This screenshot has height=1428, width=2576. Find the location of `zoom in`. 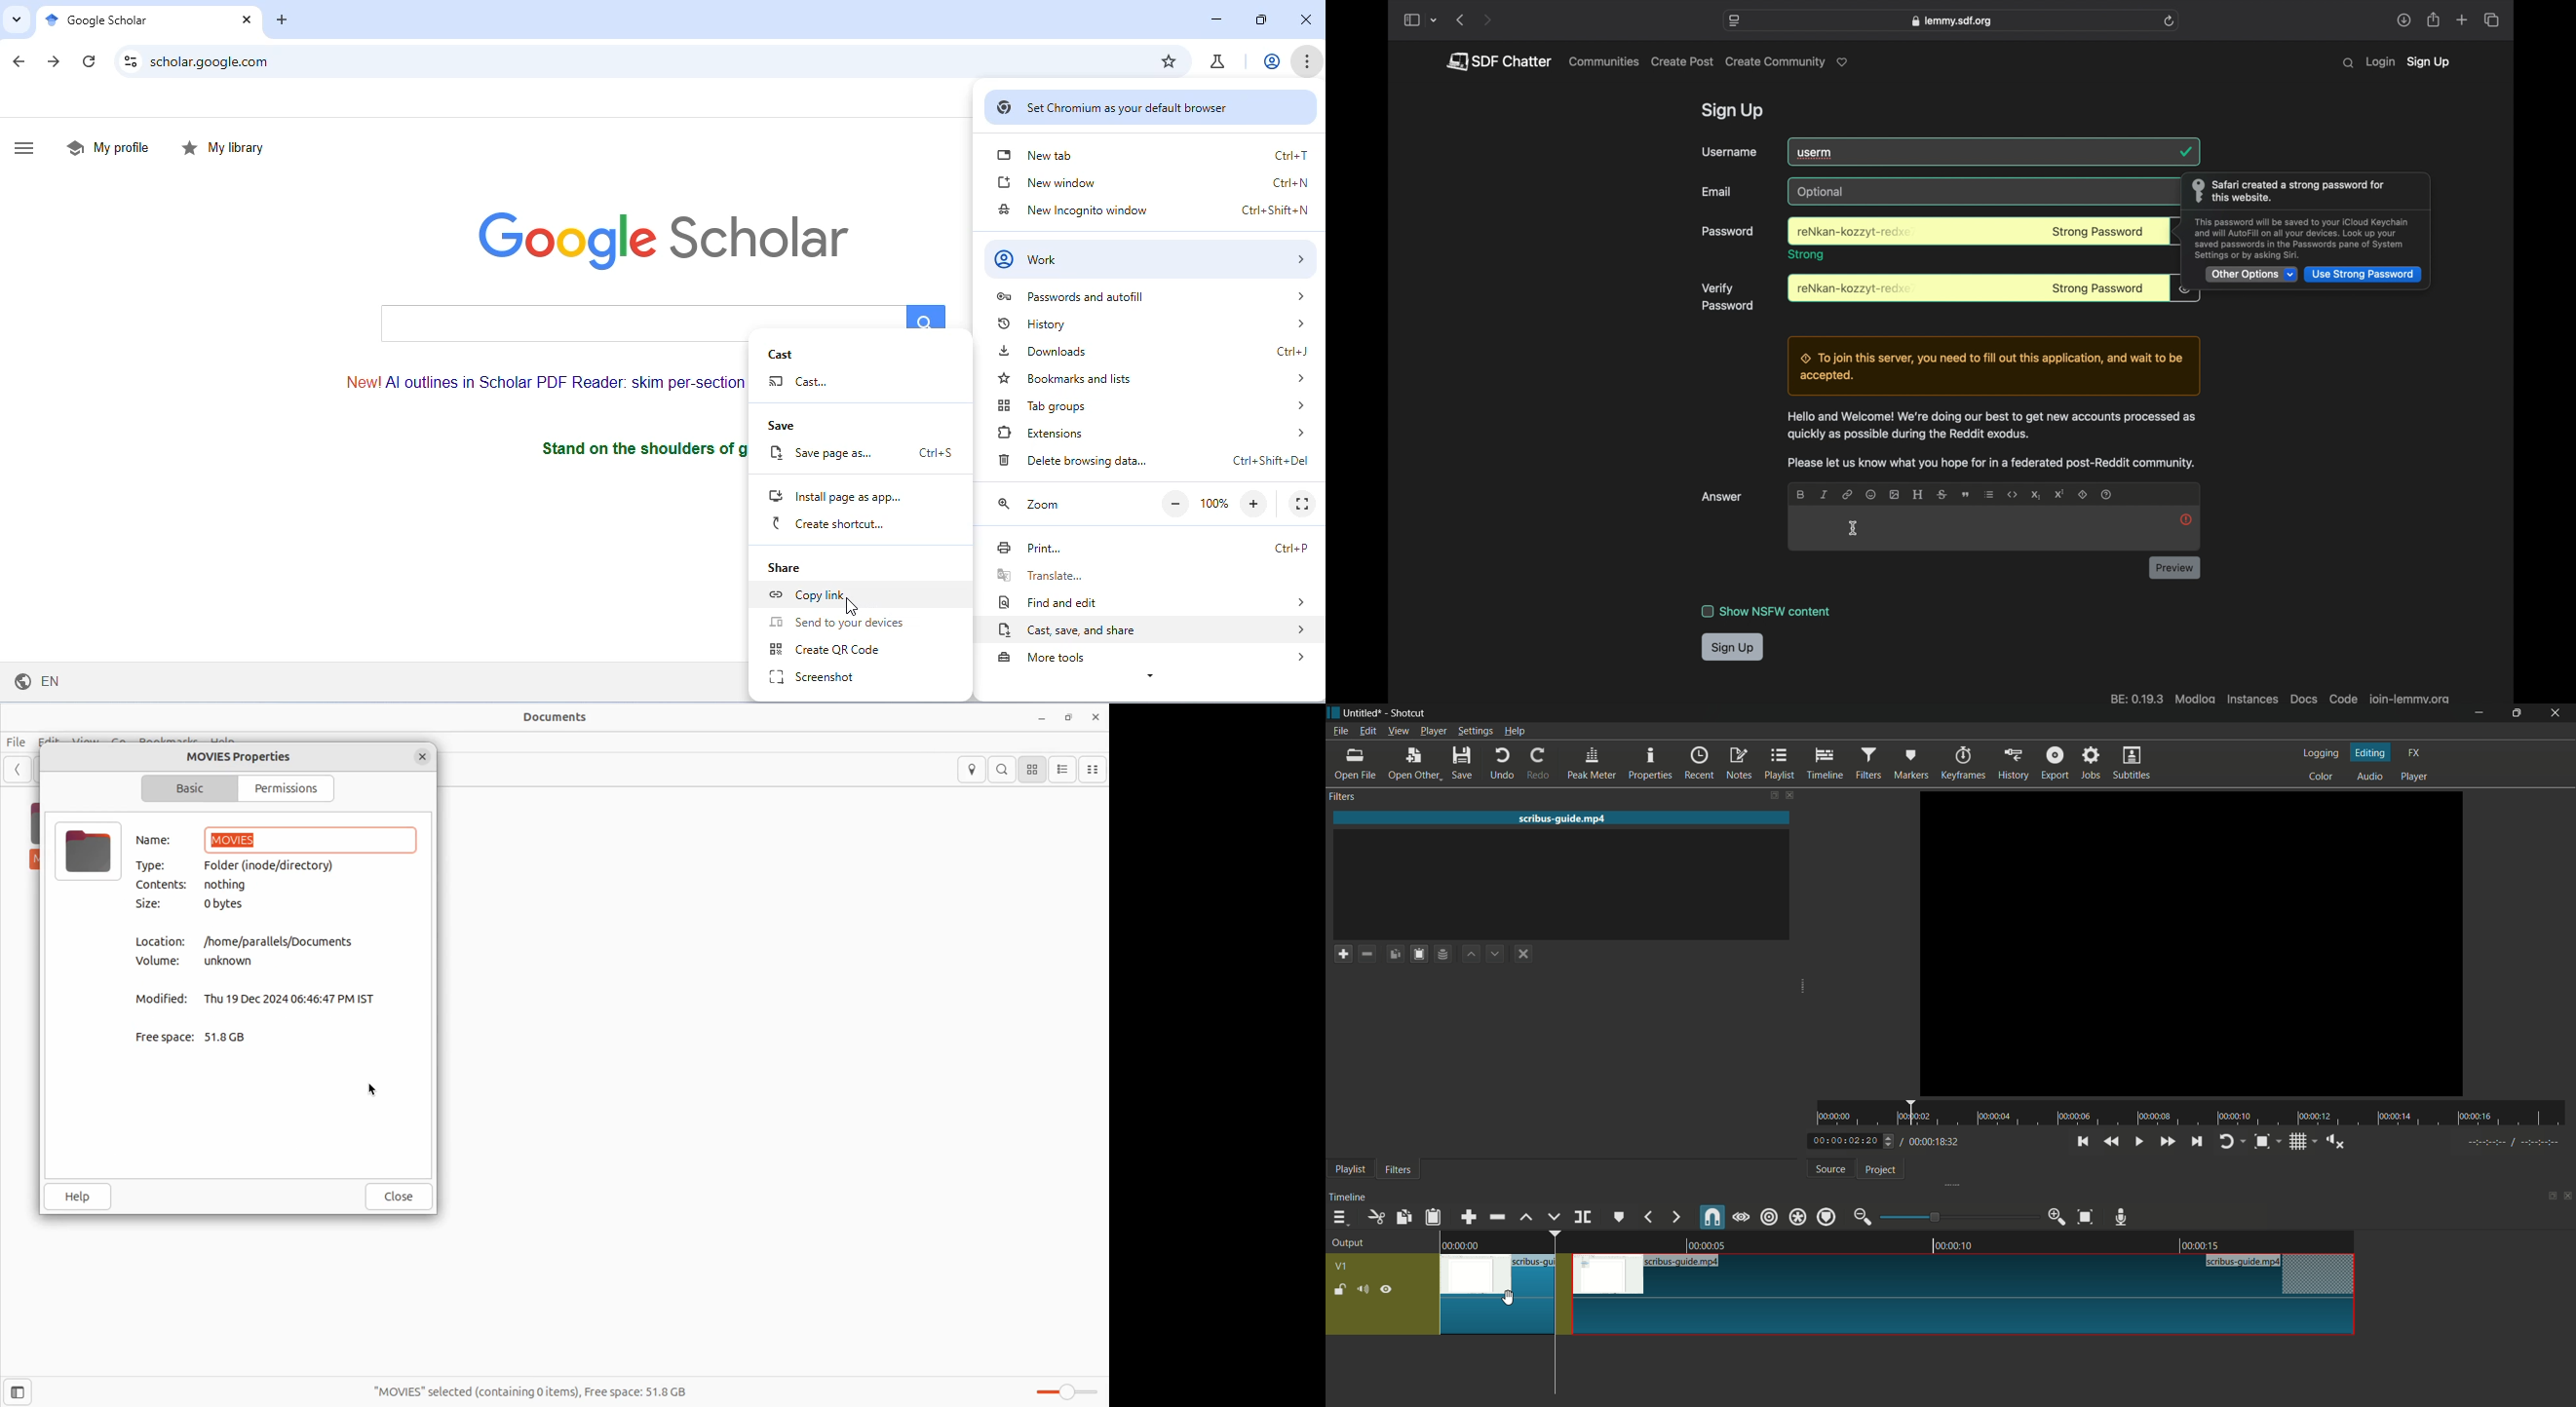

zoom in is located at coordinates (1256, 504).